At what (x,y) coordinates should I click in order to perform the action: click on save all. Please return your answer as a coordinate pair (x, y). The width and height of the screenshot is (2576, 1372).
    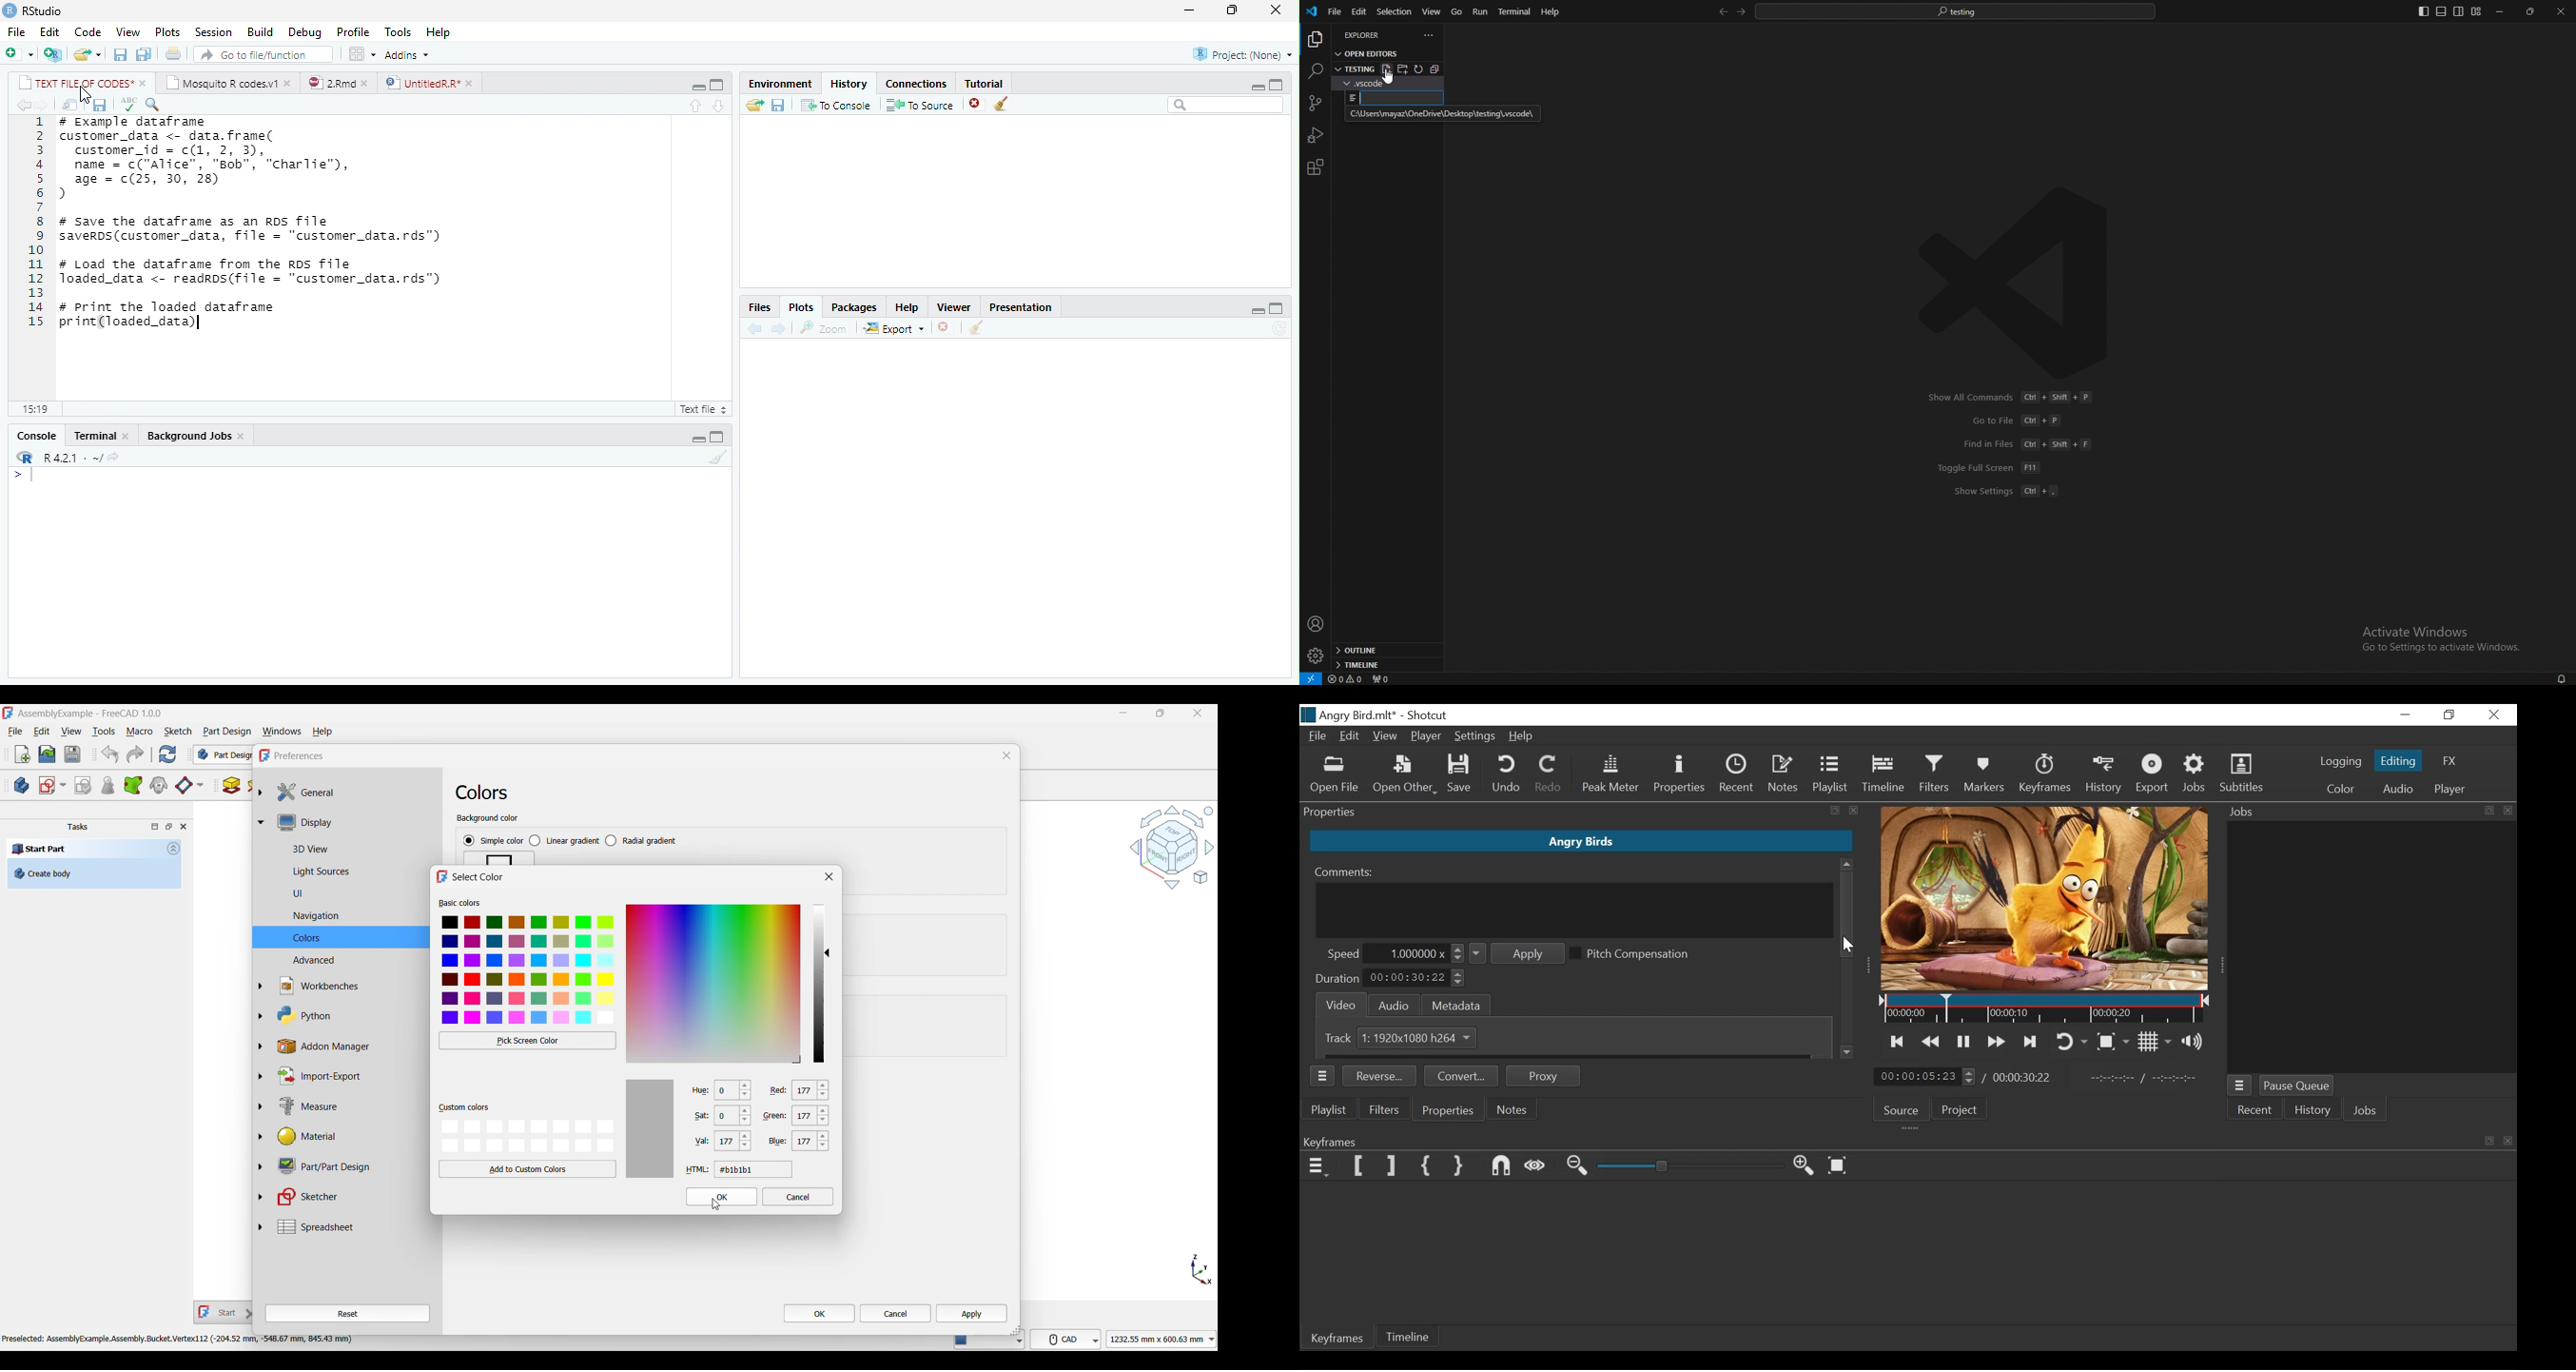
    Looking at the image, I should click on (144, 55).